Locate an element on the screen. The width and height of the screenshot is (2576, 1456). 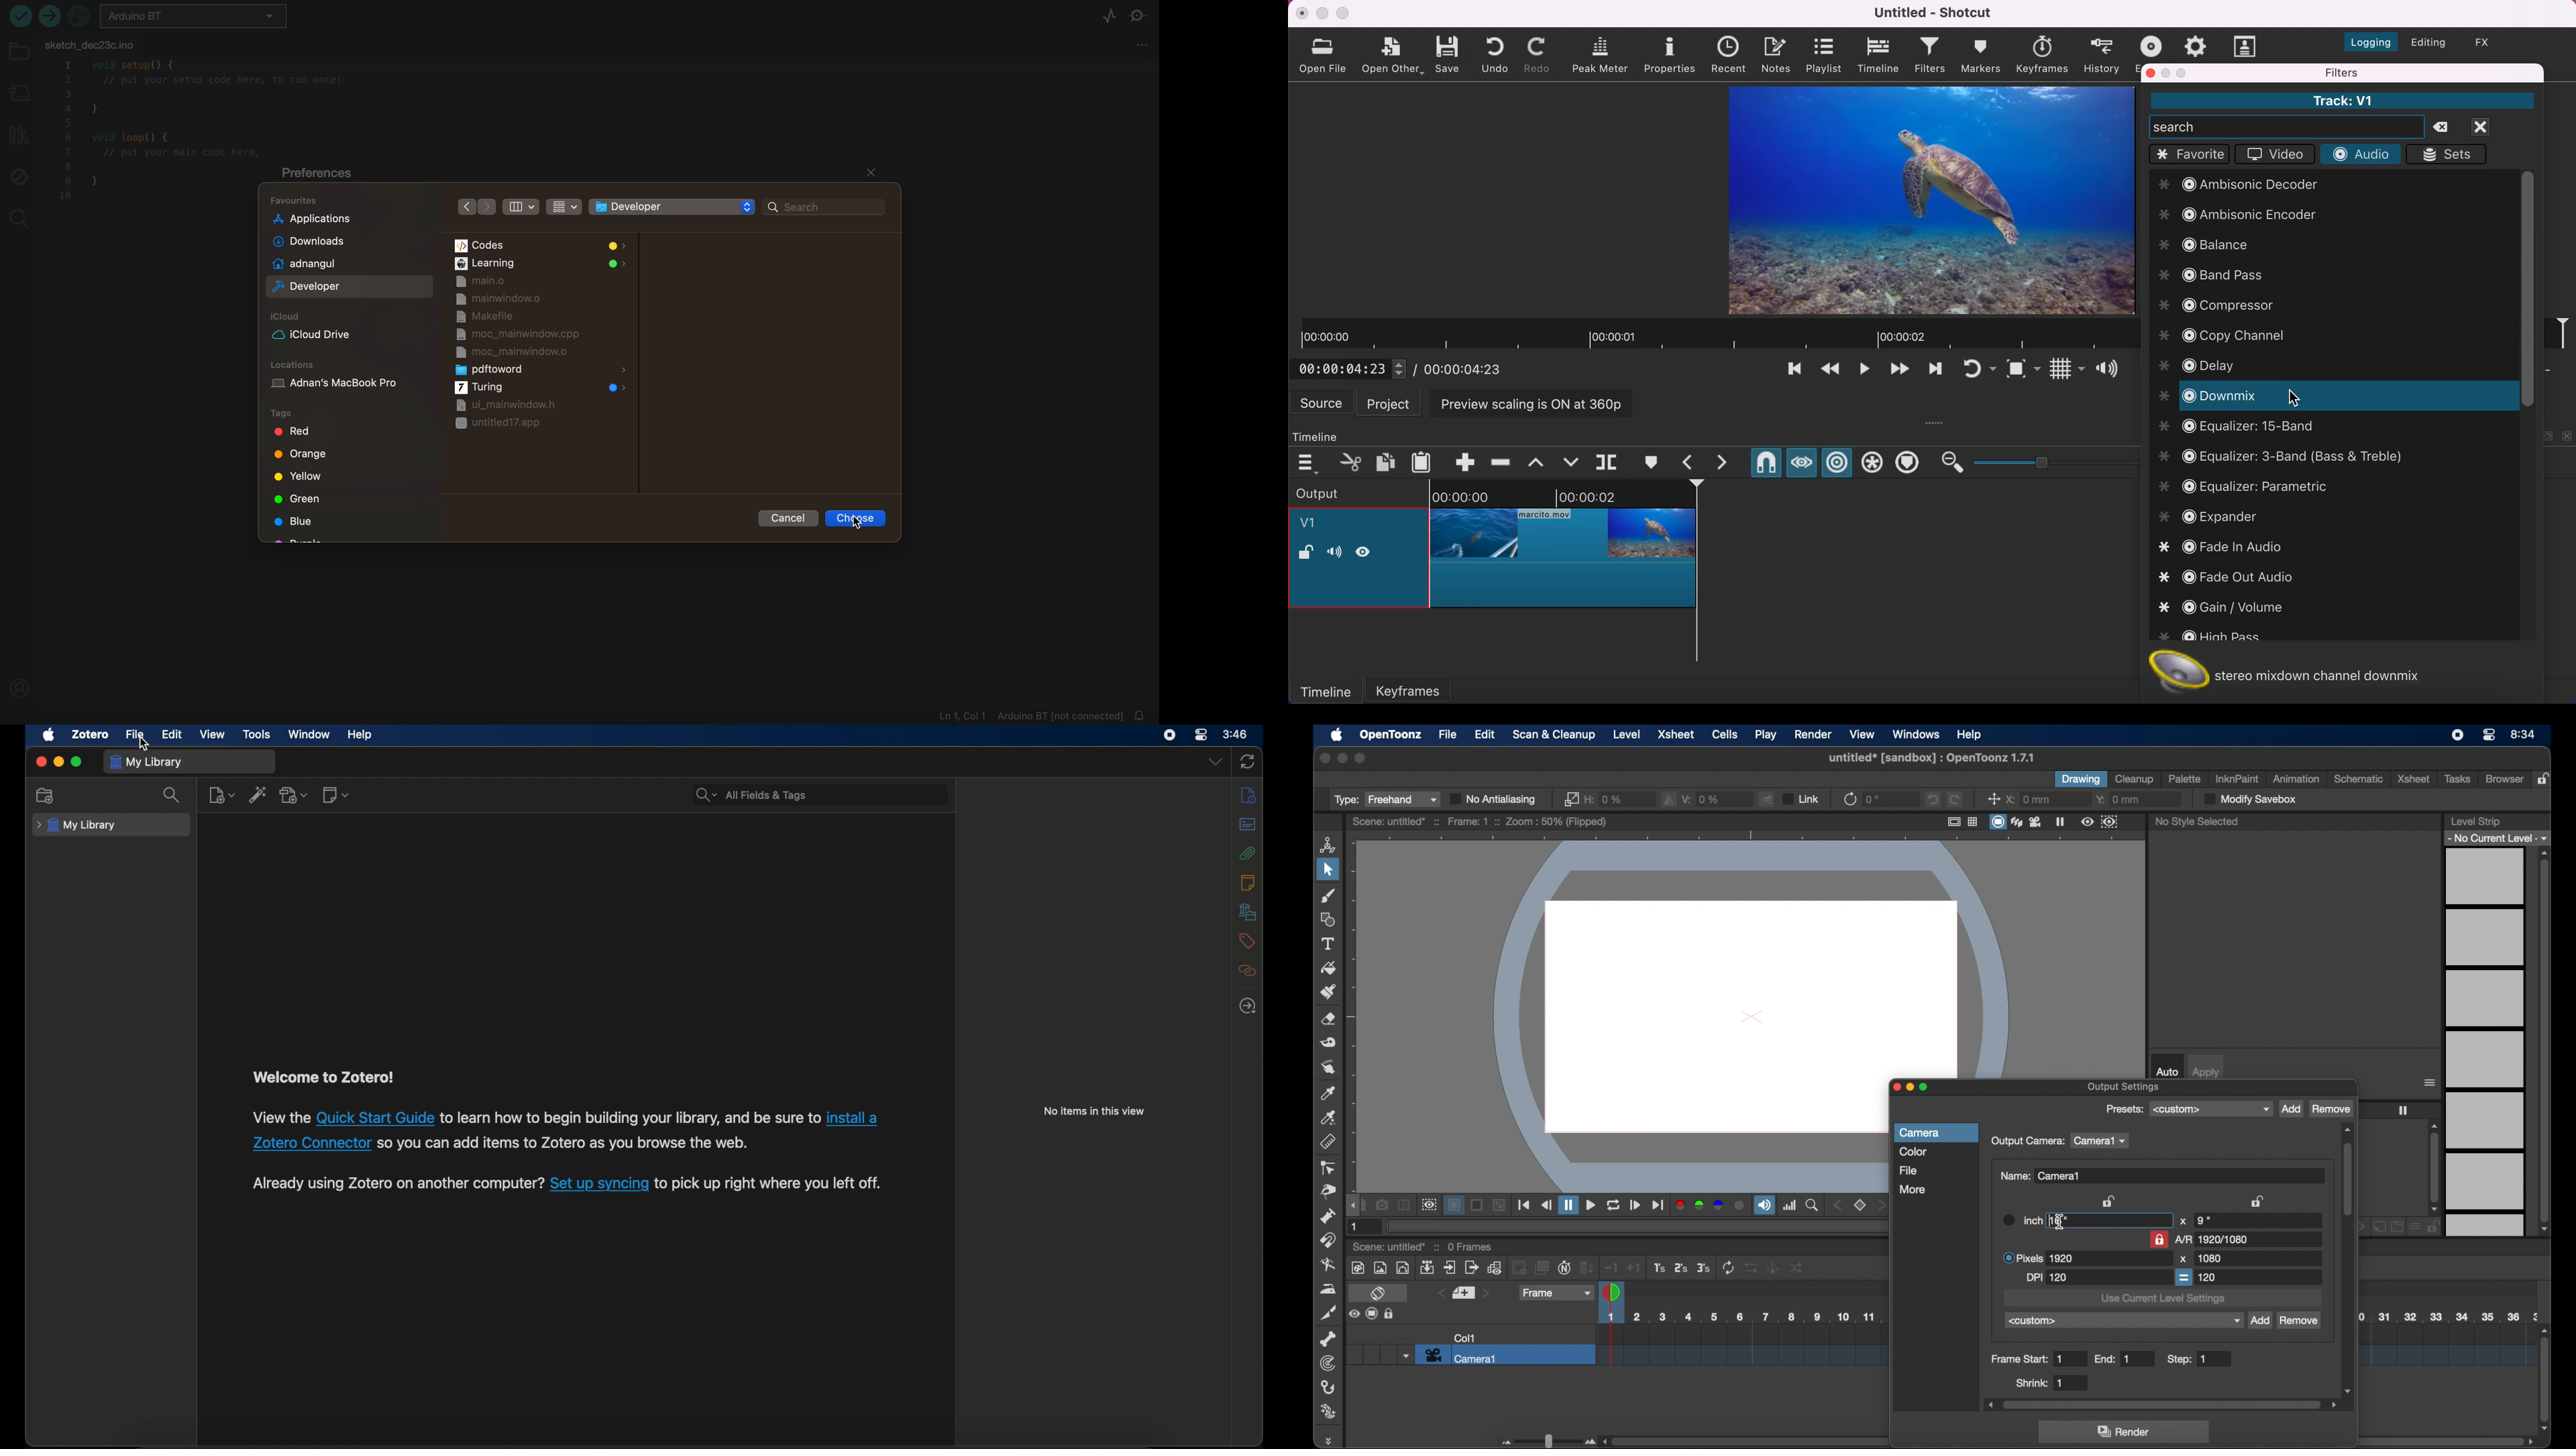
apple is located at coordinates (48, 735).